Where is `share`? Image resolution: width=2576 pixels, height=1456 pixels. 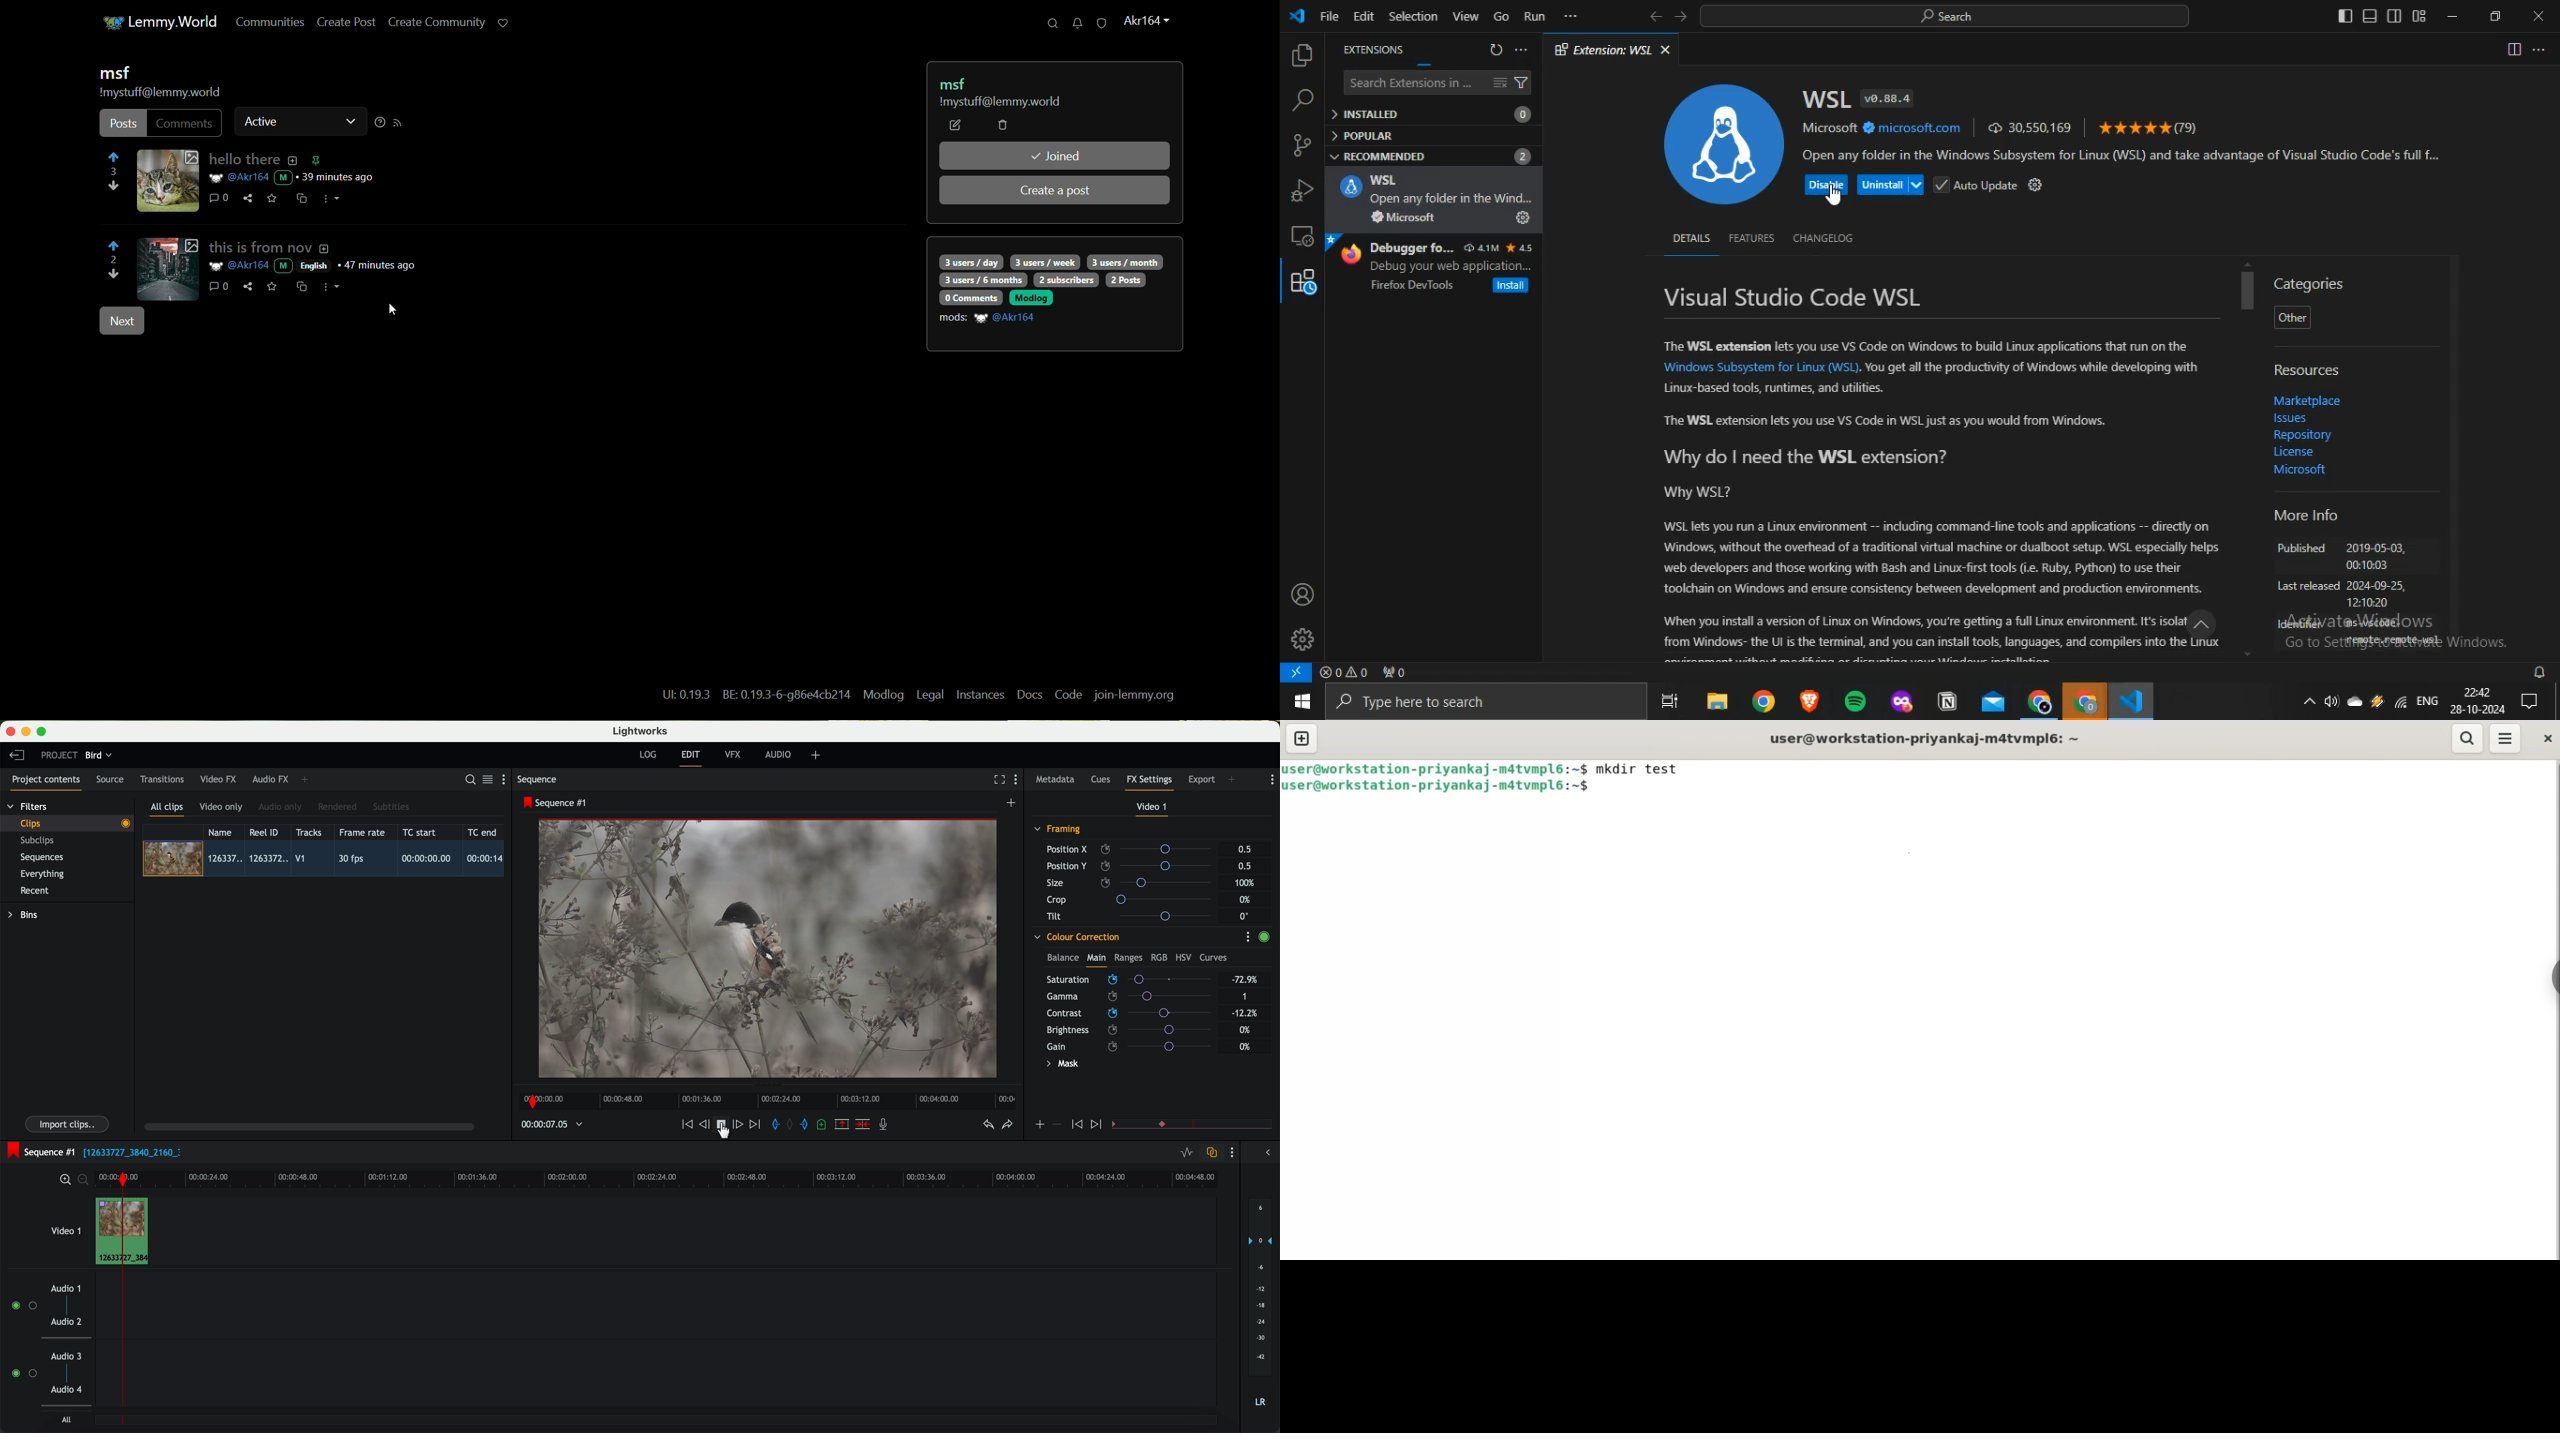
share is located at coordinates (247, 287).